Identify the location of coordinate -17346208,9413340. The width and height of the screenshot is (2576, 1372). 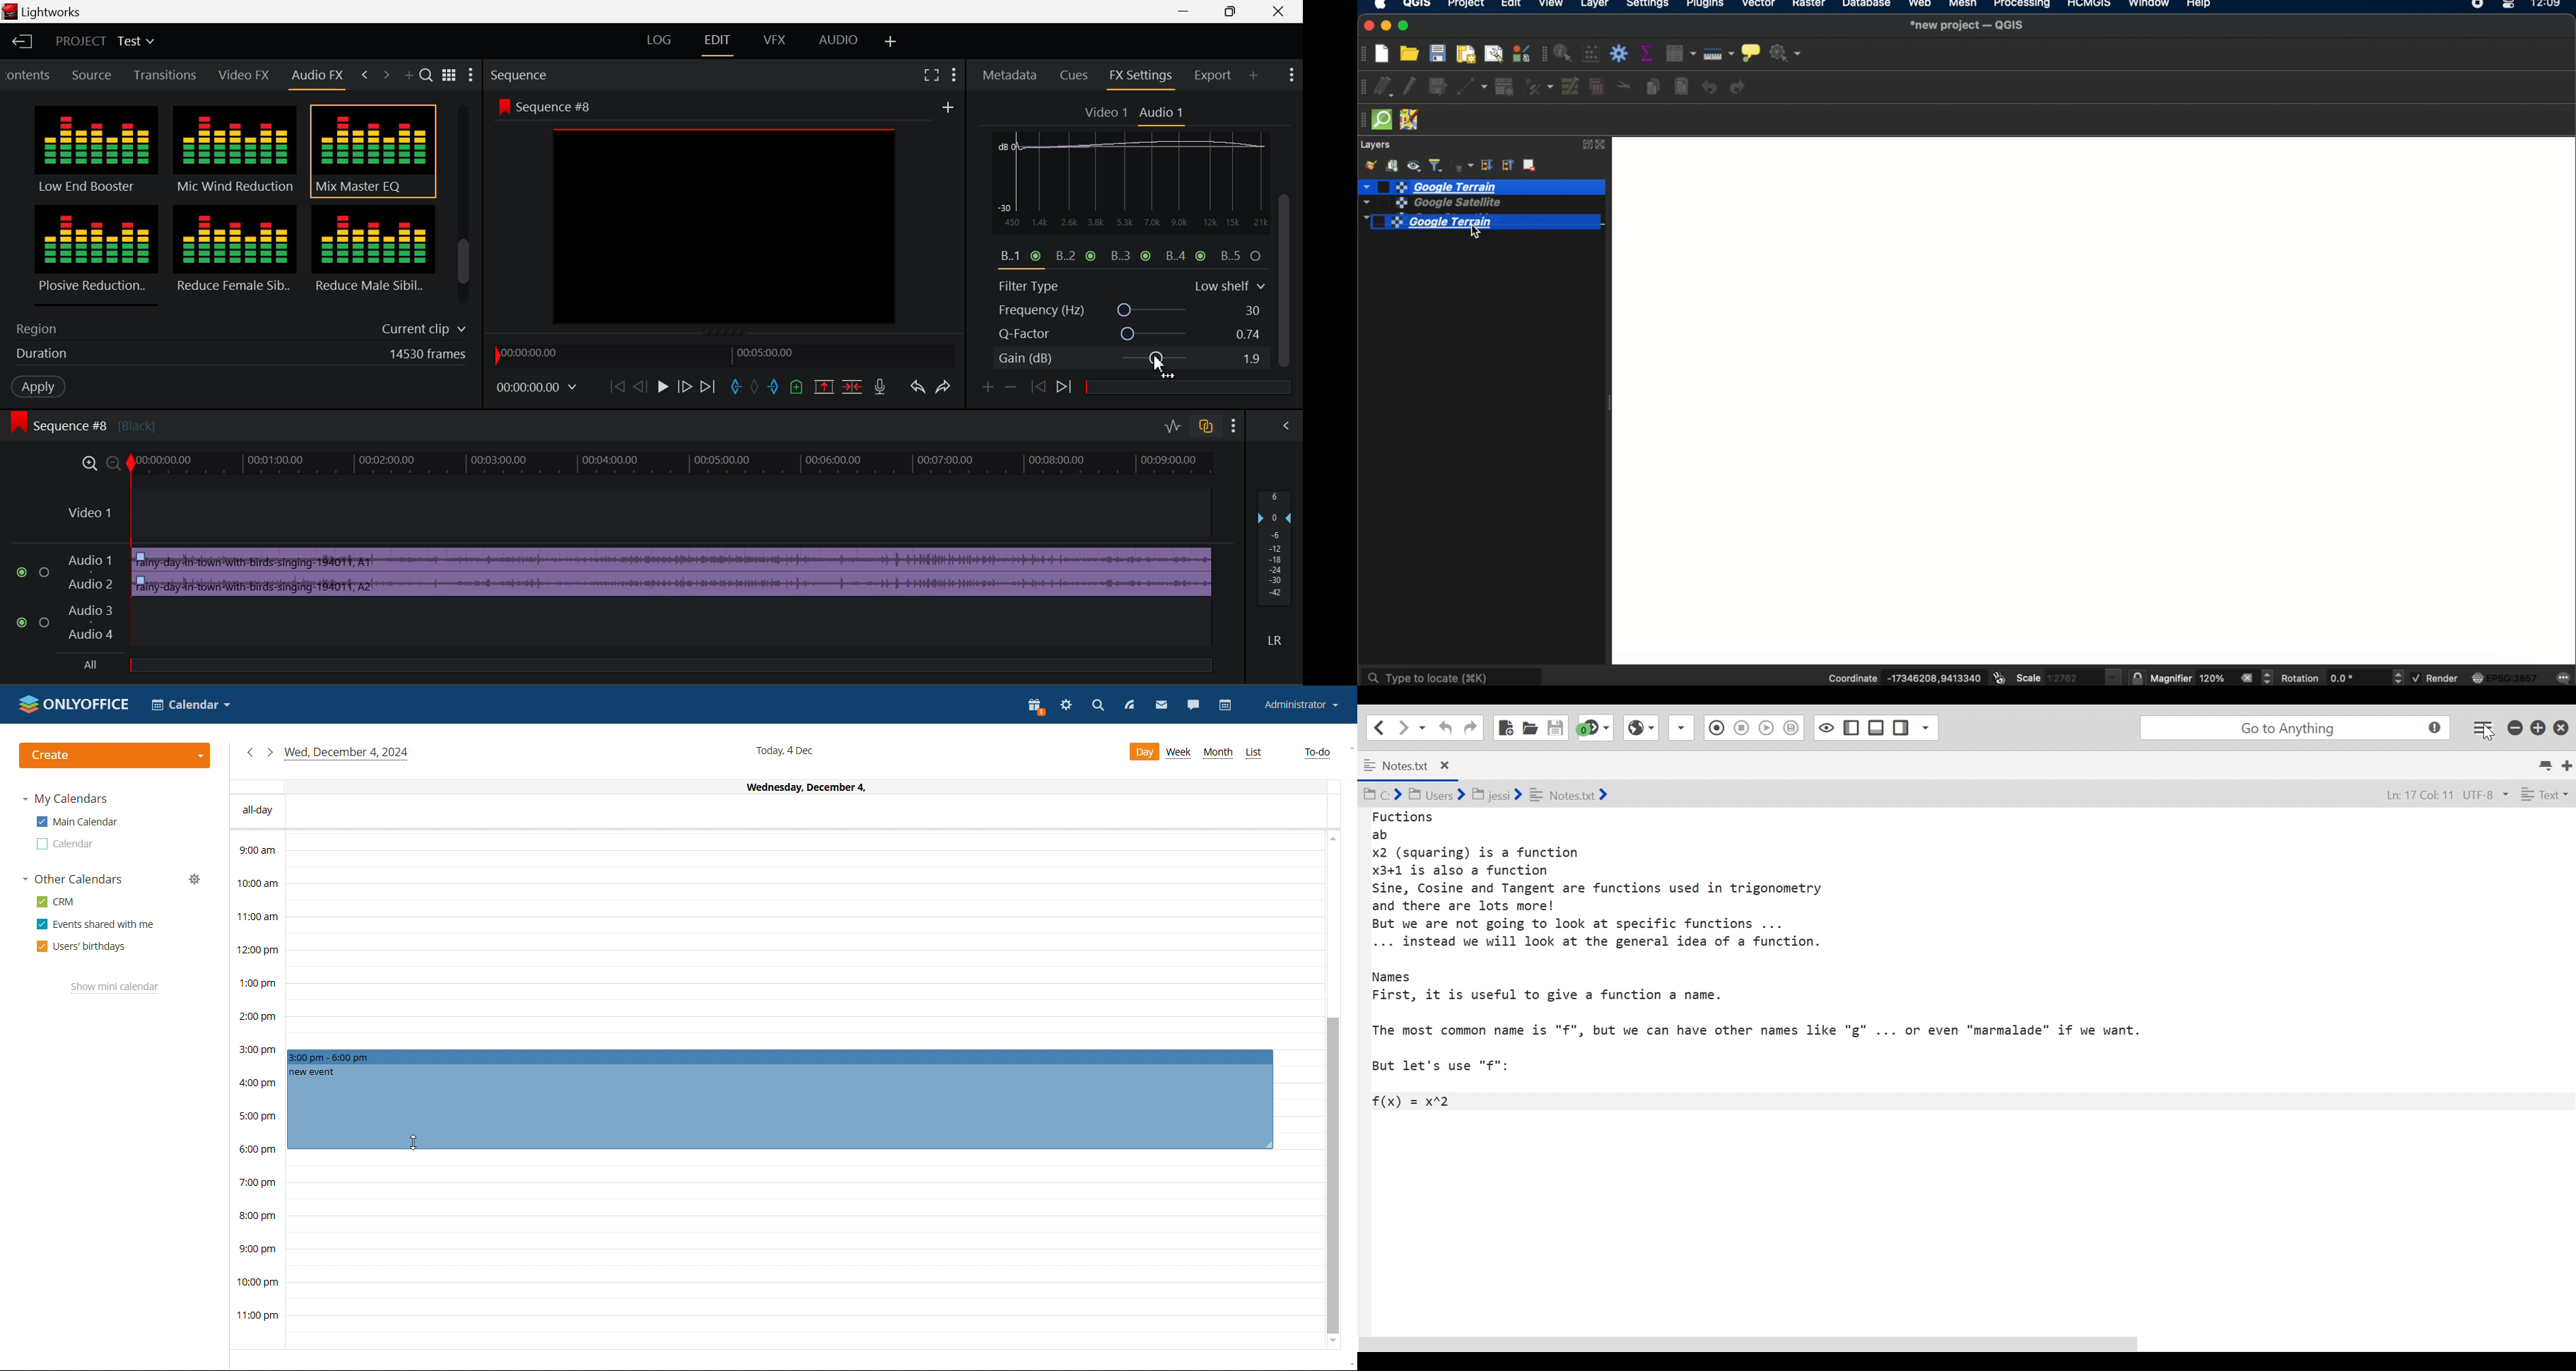
(1900, 679).